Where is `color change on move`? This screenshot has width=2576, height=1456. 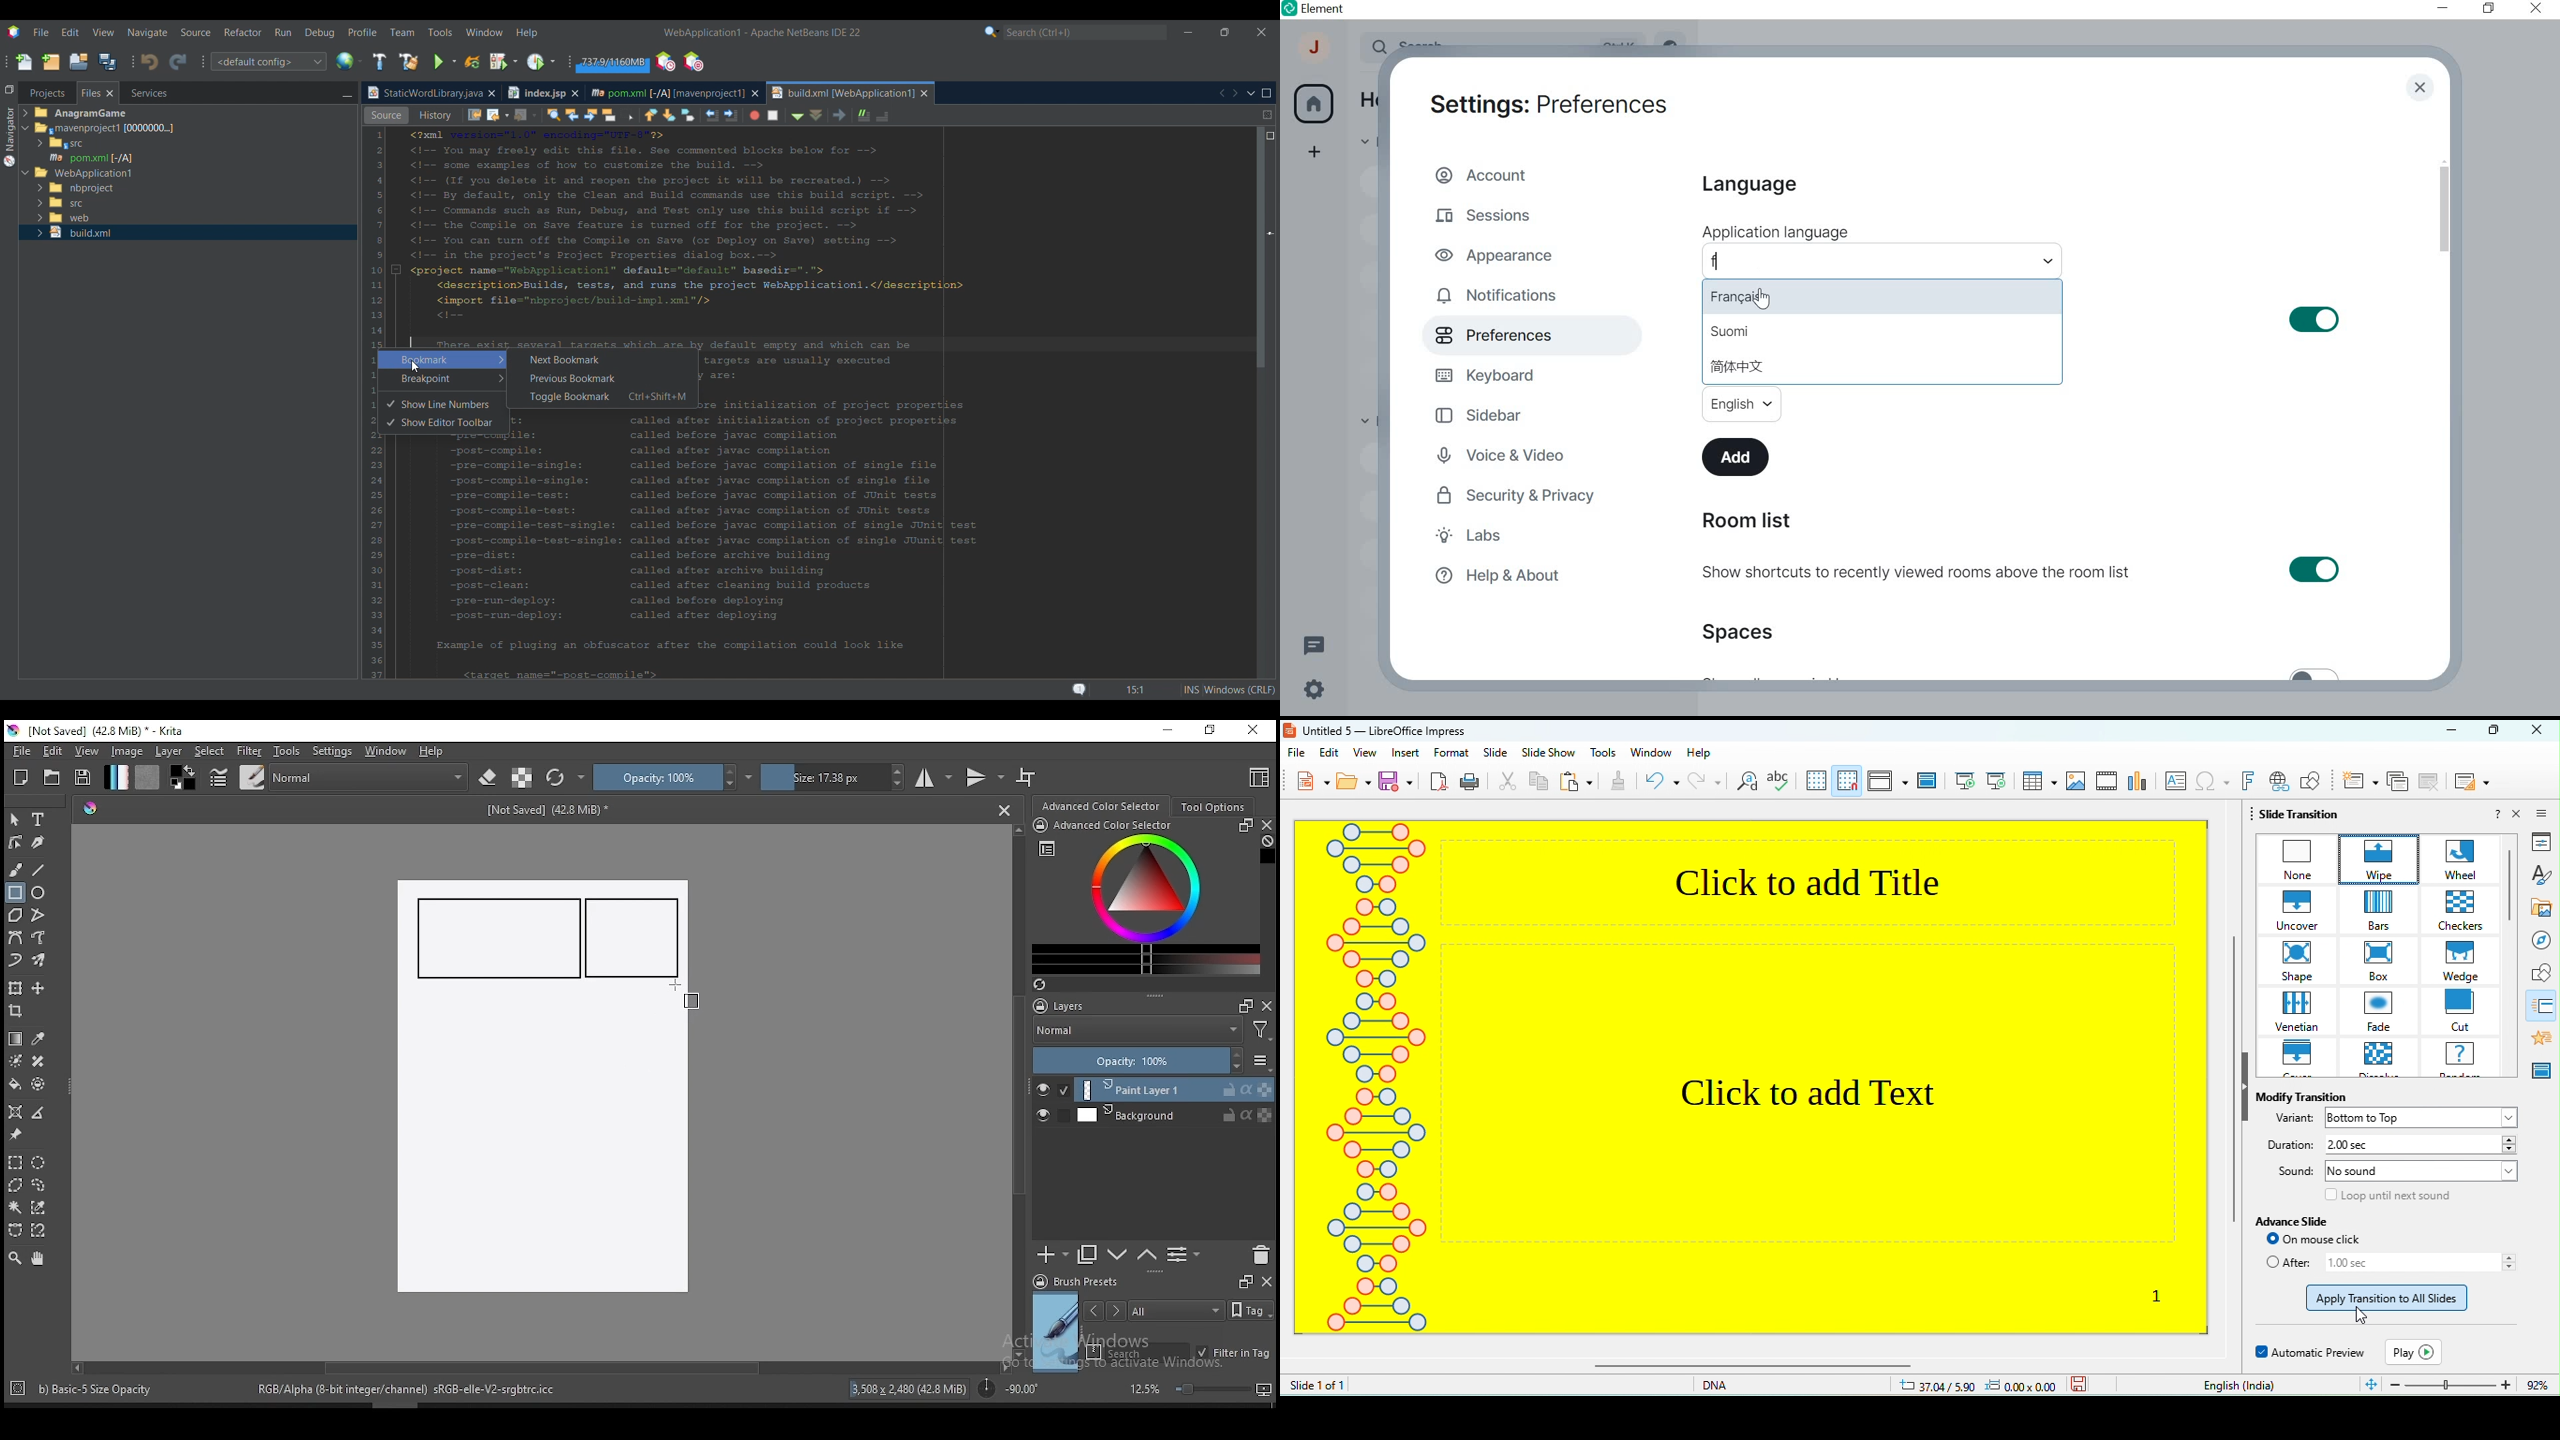
color change on move is located at coordinates (2395, 1298).